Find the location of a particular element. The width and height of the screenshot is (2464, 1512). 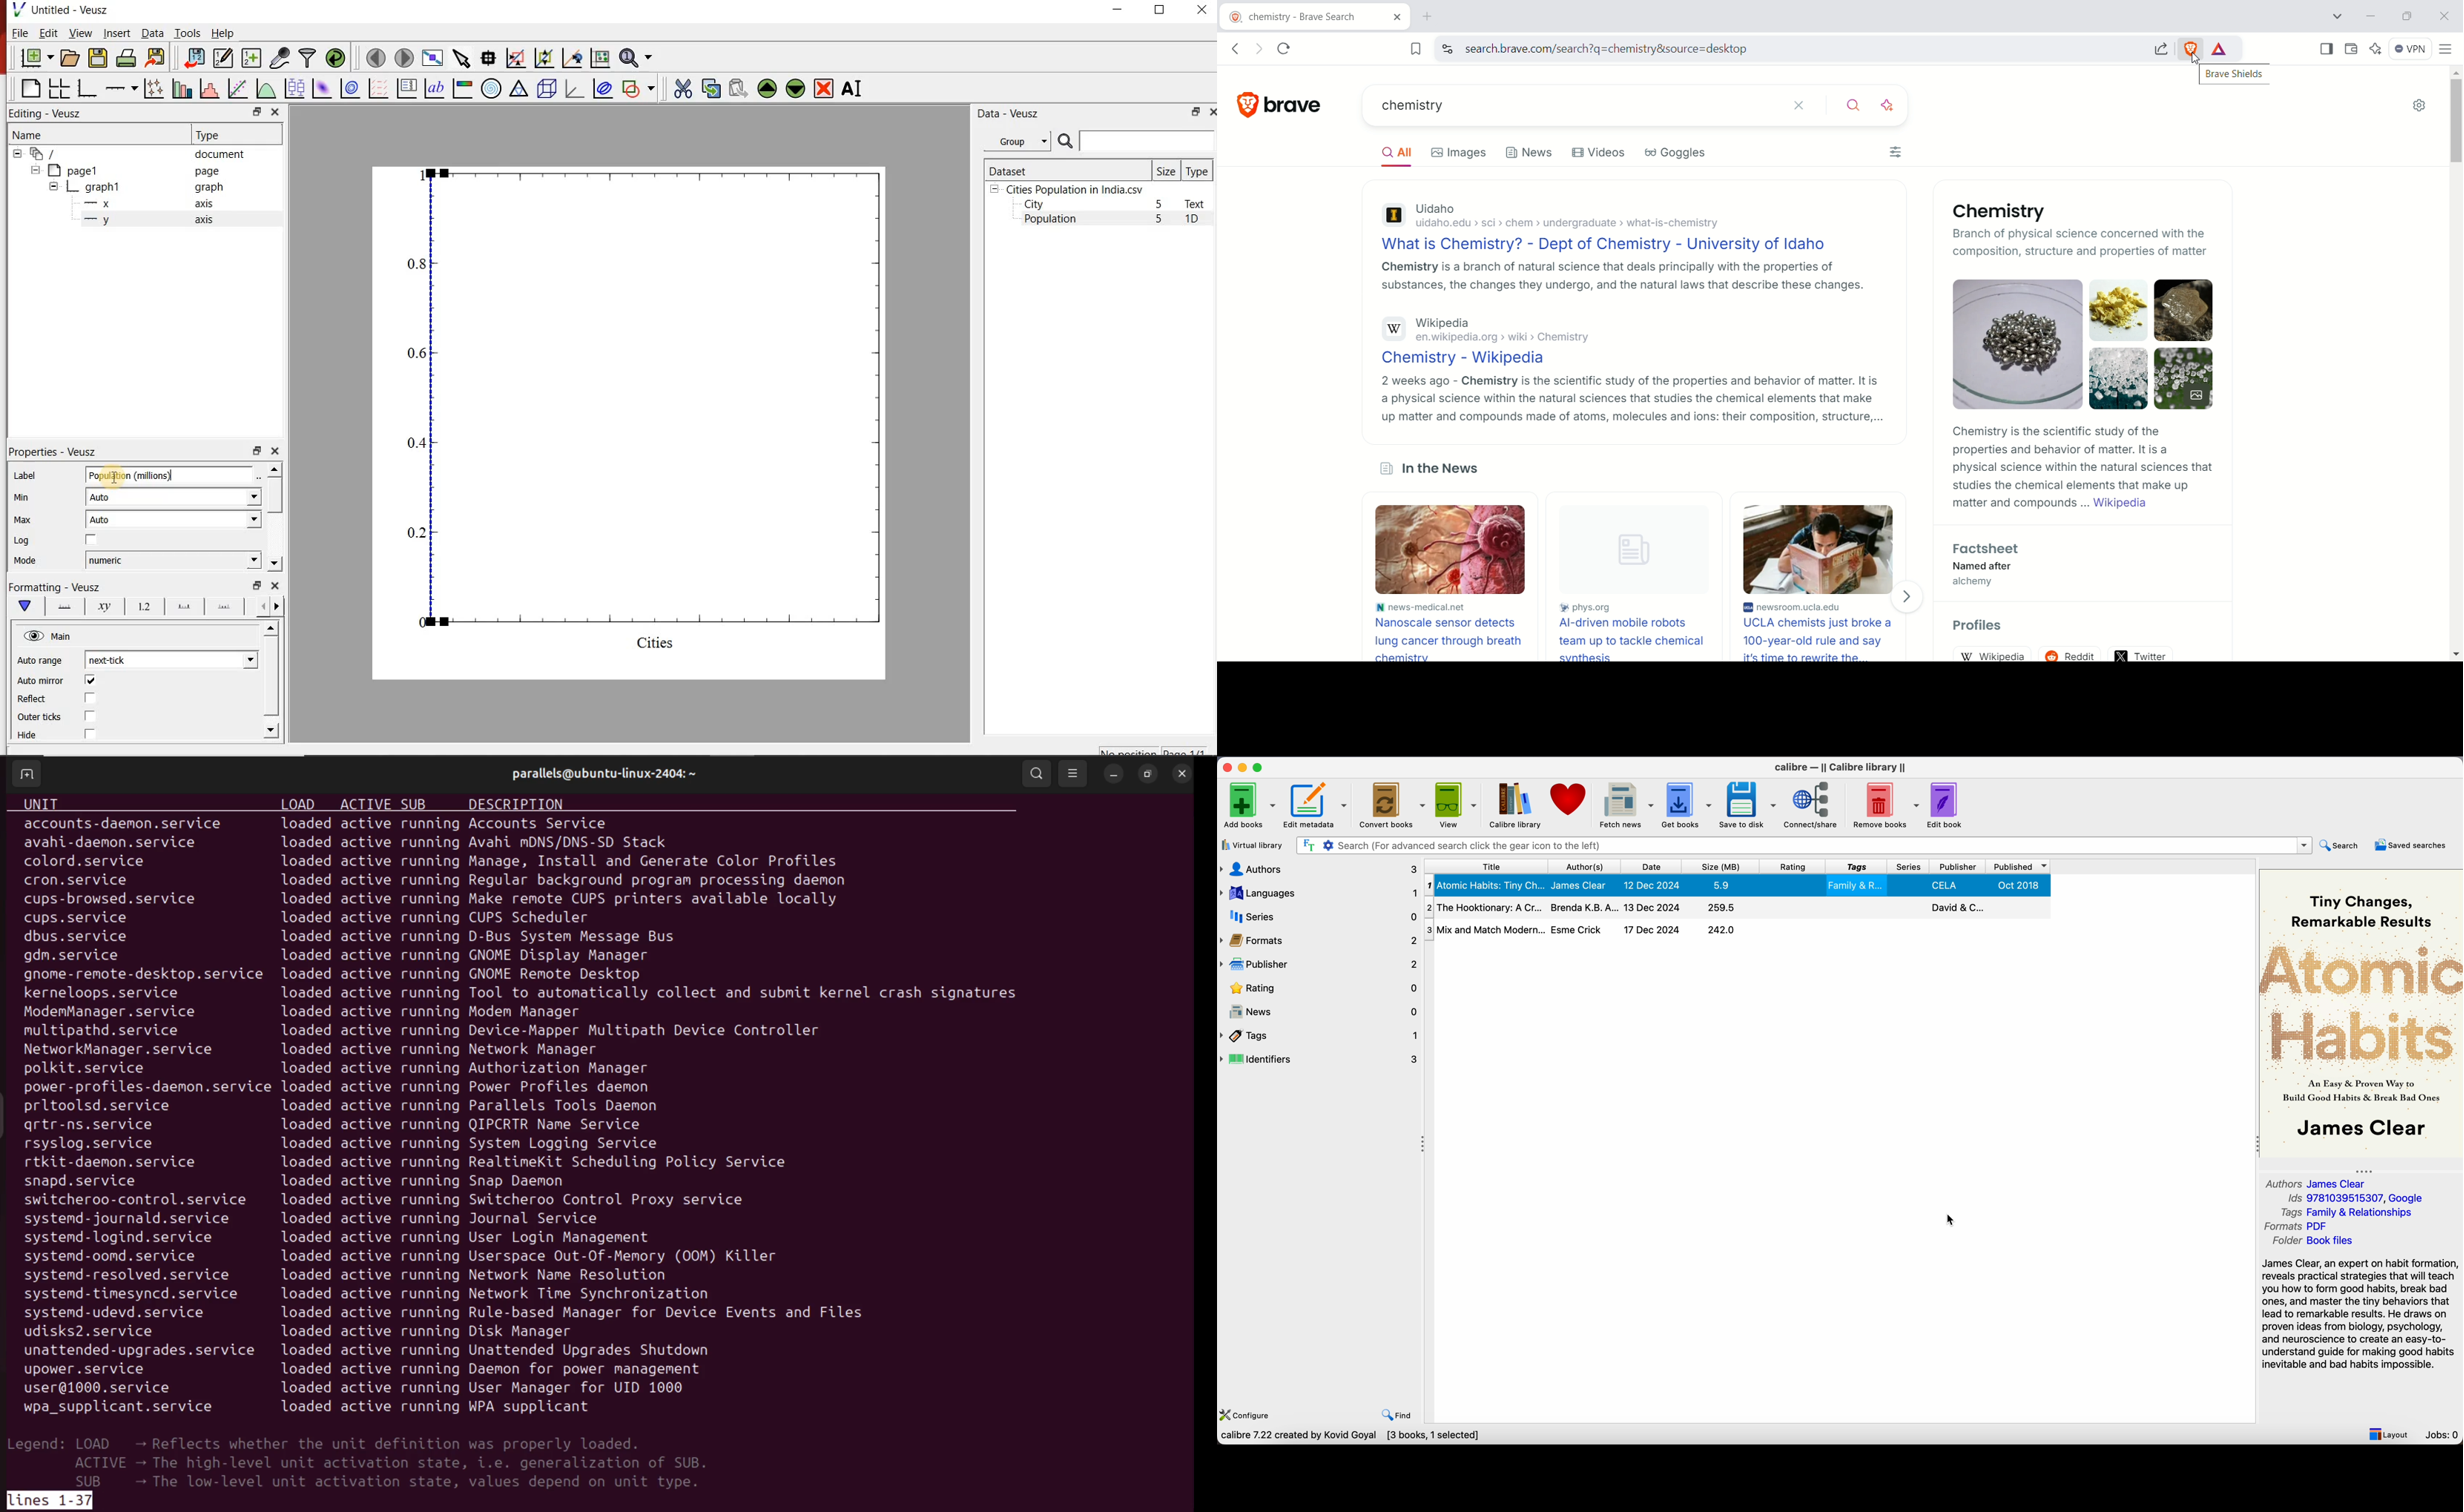

saved searches is located at coordinates (2410, 845).